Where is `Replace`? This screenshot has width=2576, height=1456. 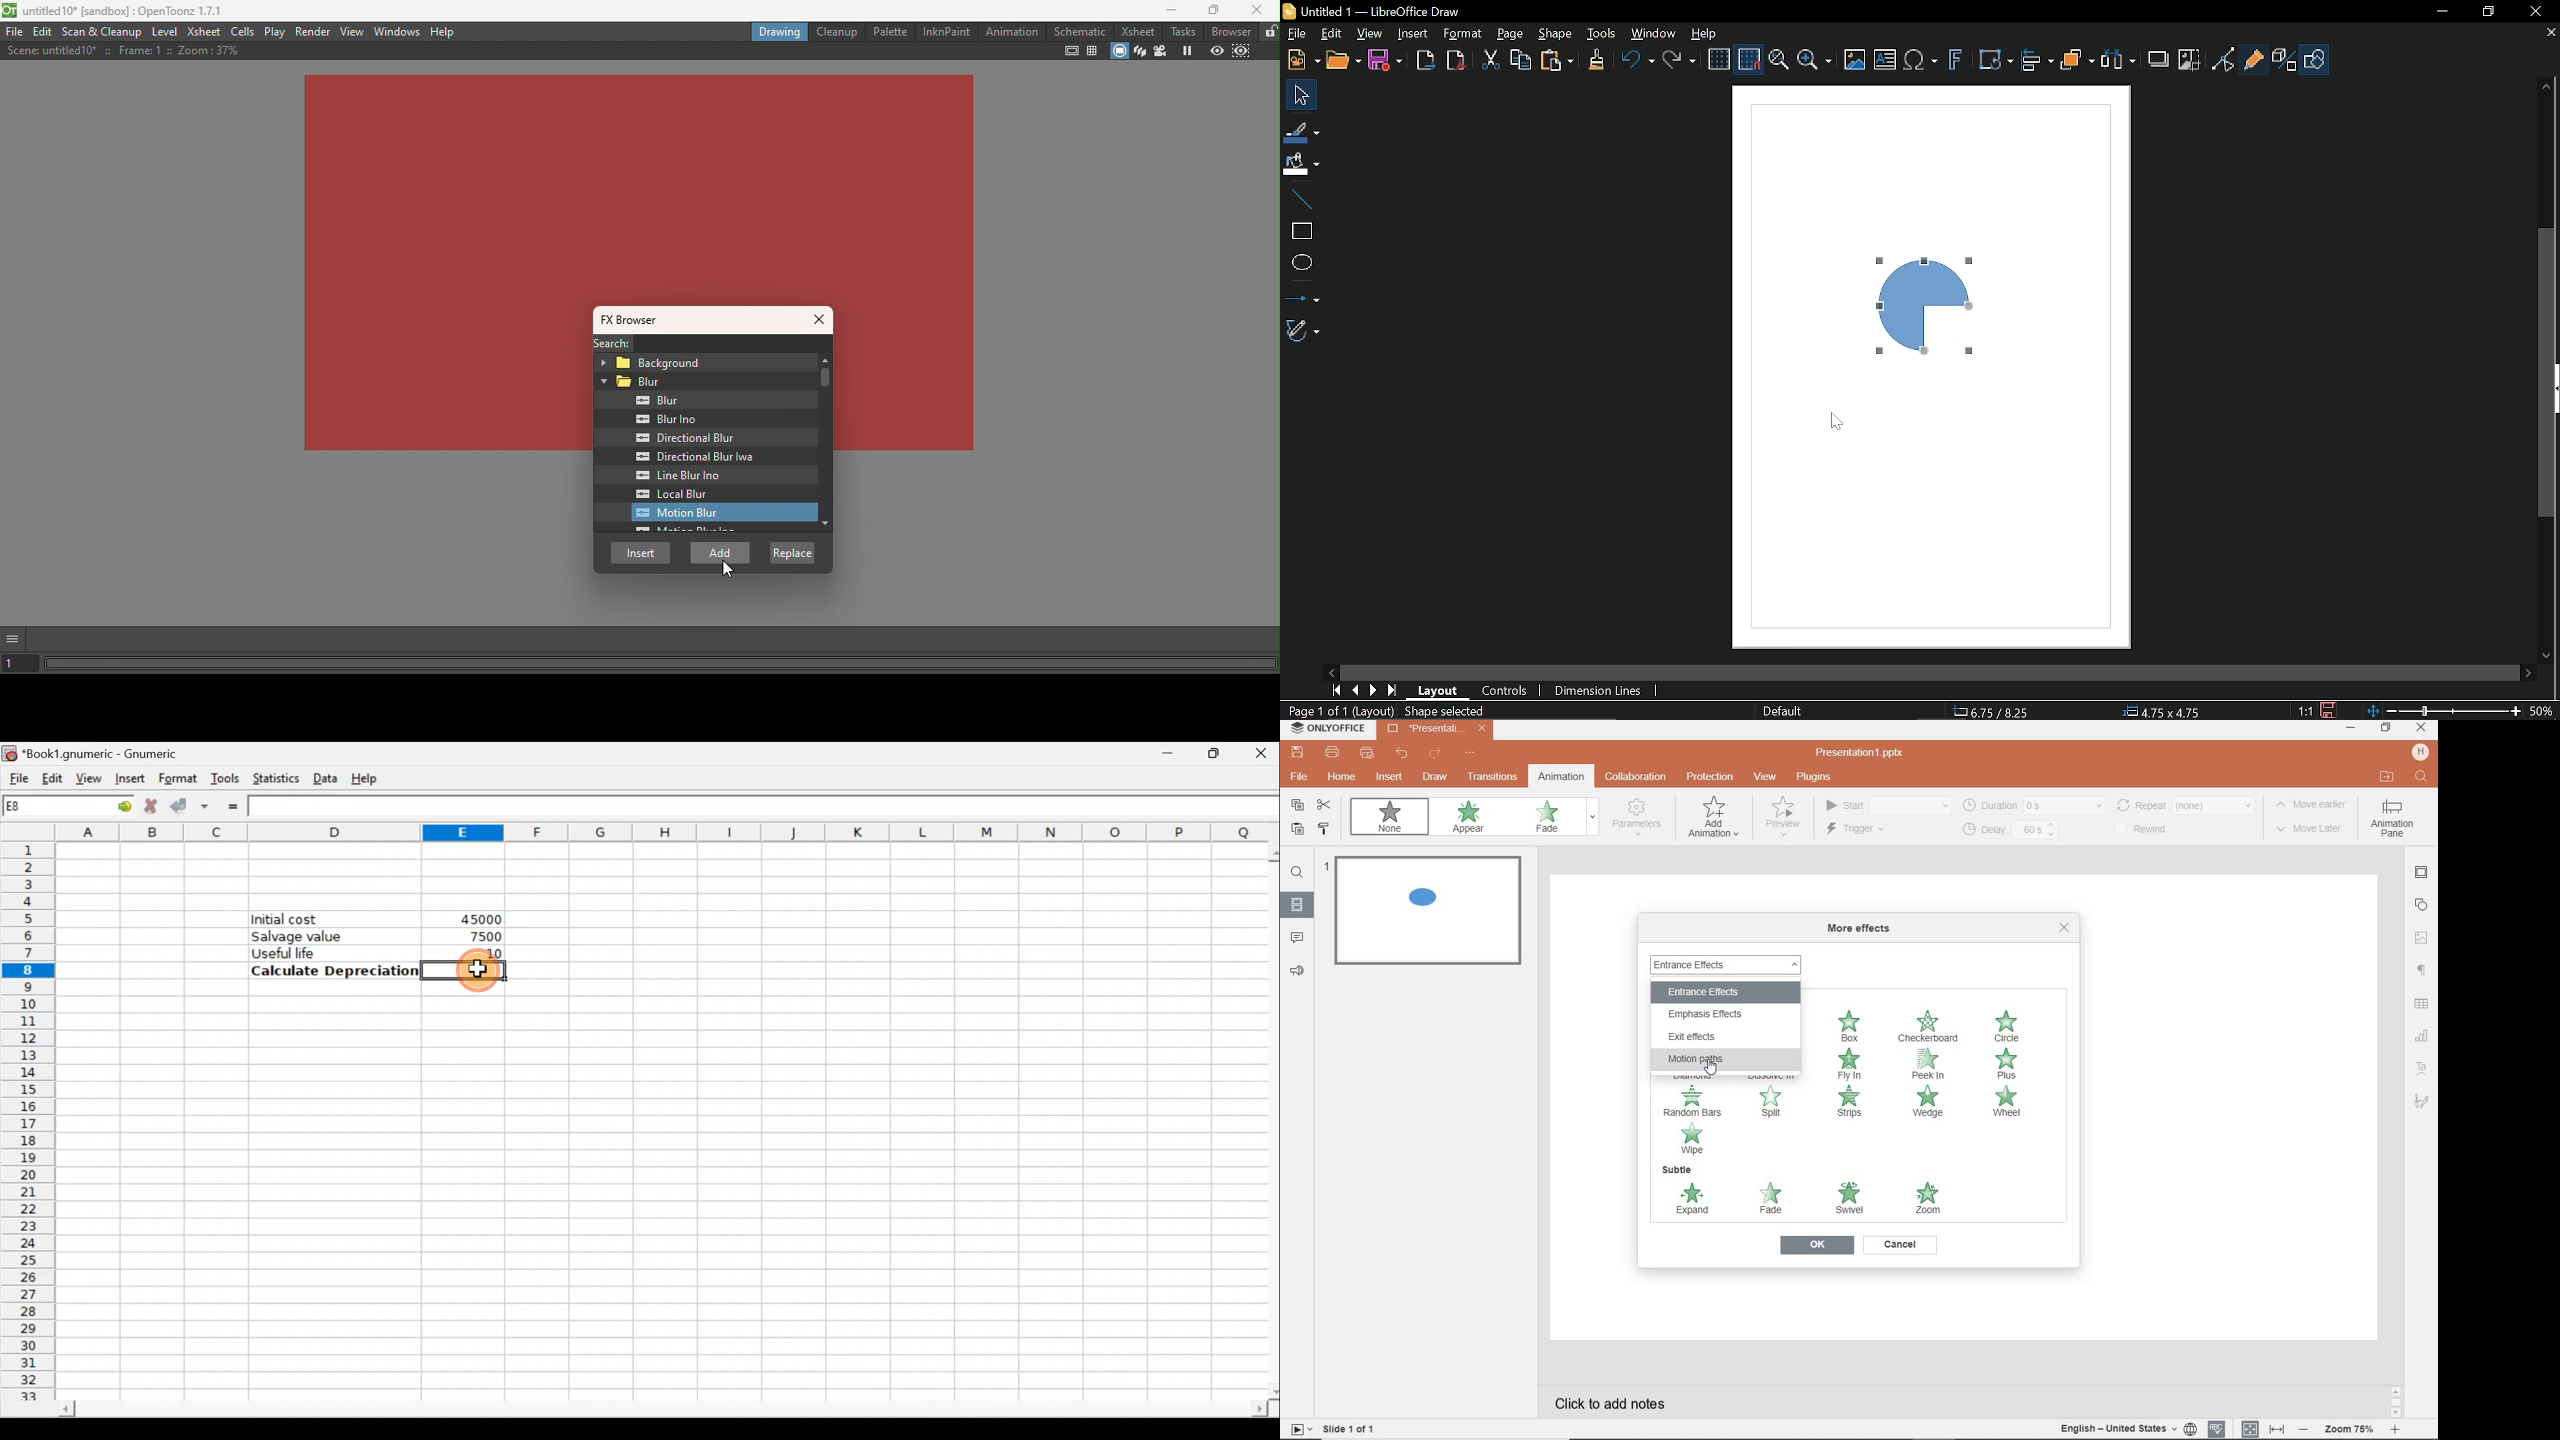 Replace is located at coordinates (791, 552).